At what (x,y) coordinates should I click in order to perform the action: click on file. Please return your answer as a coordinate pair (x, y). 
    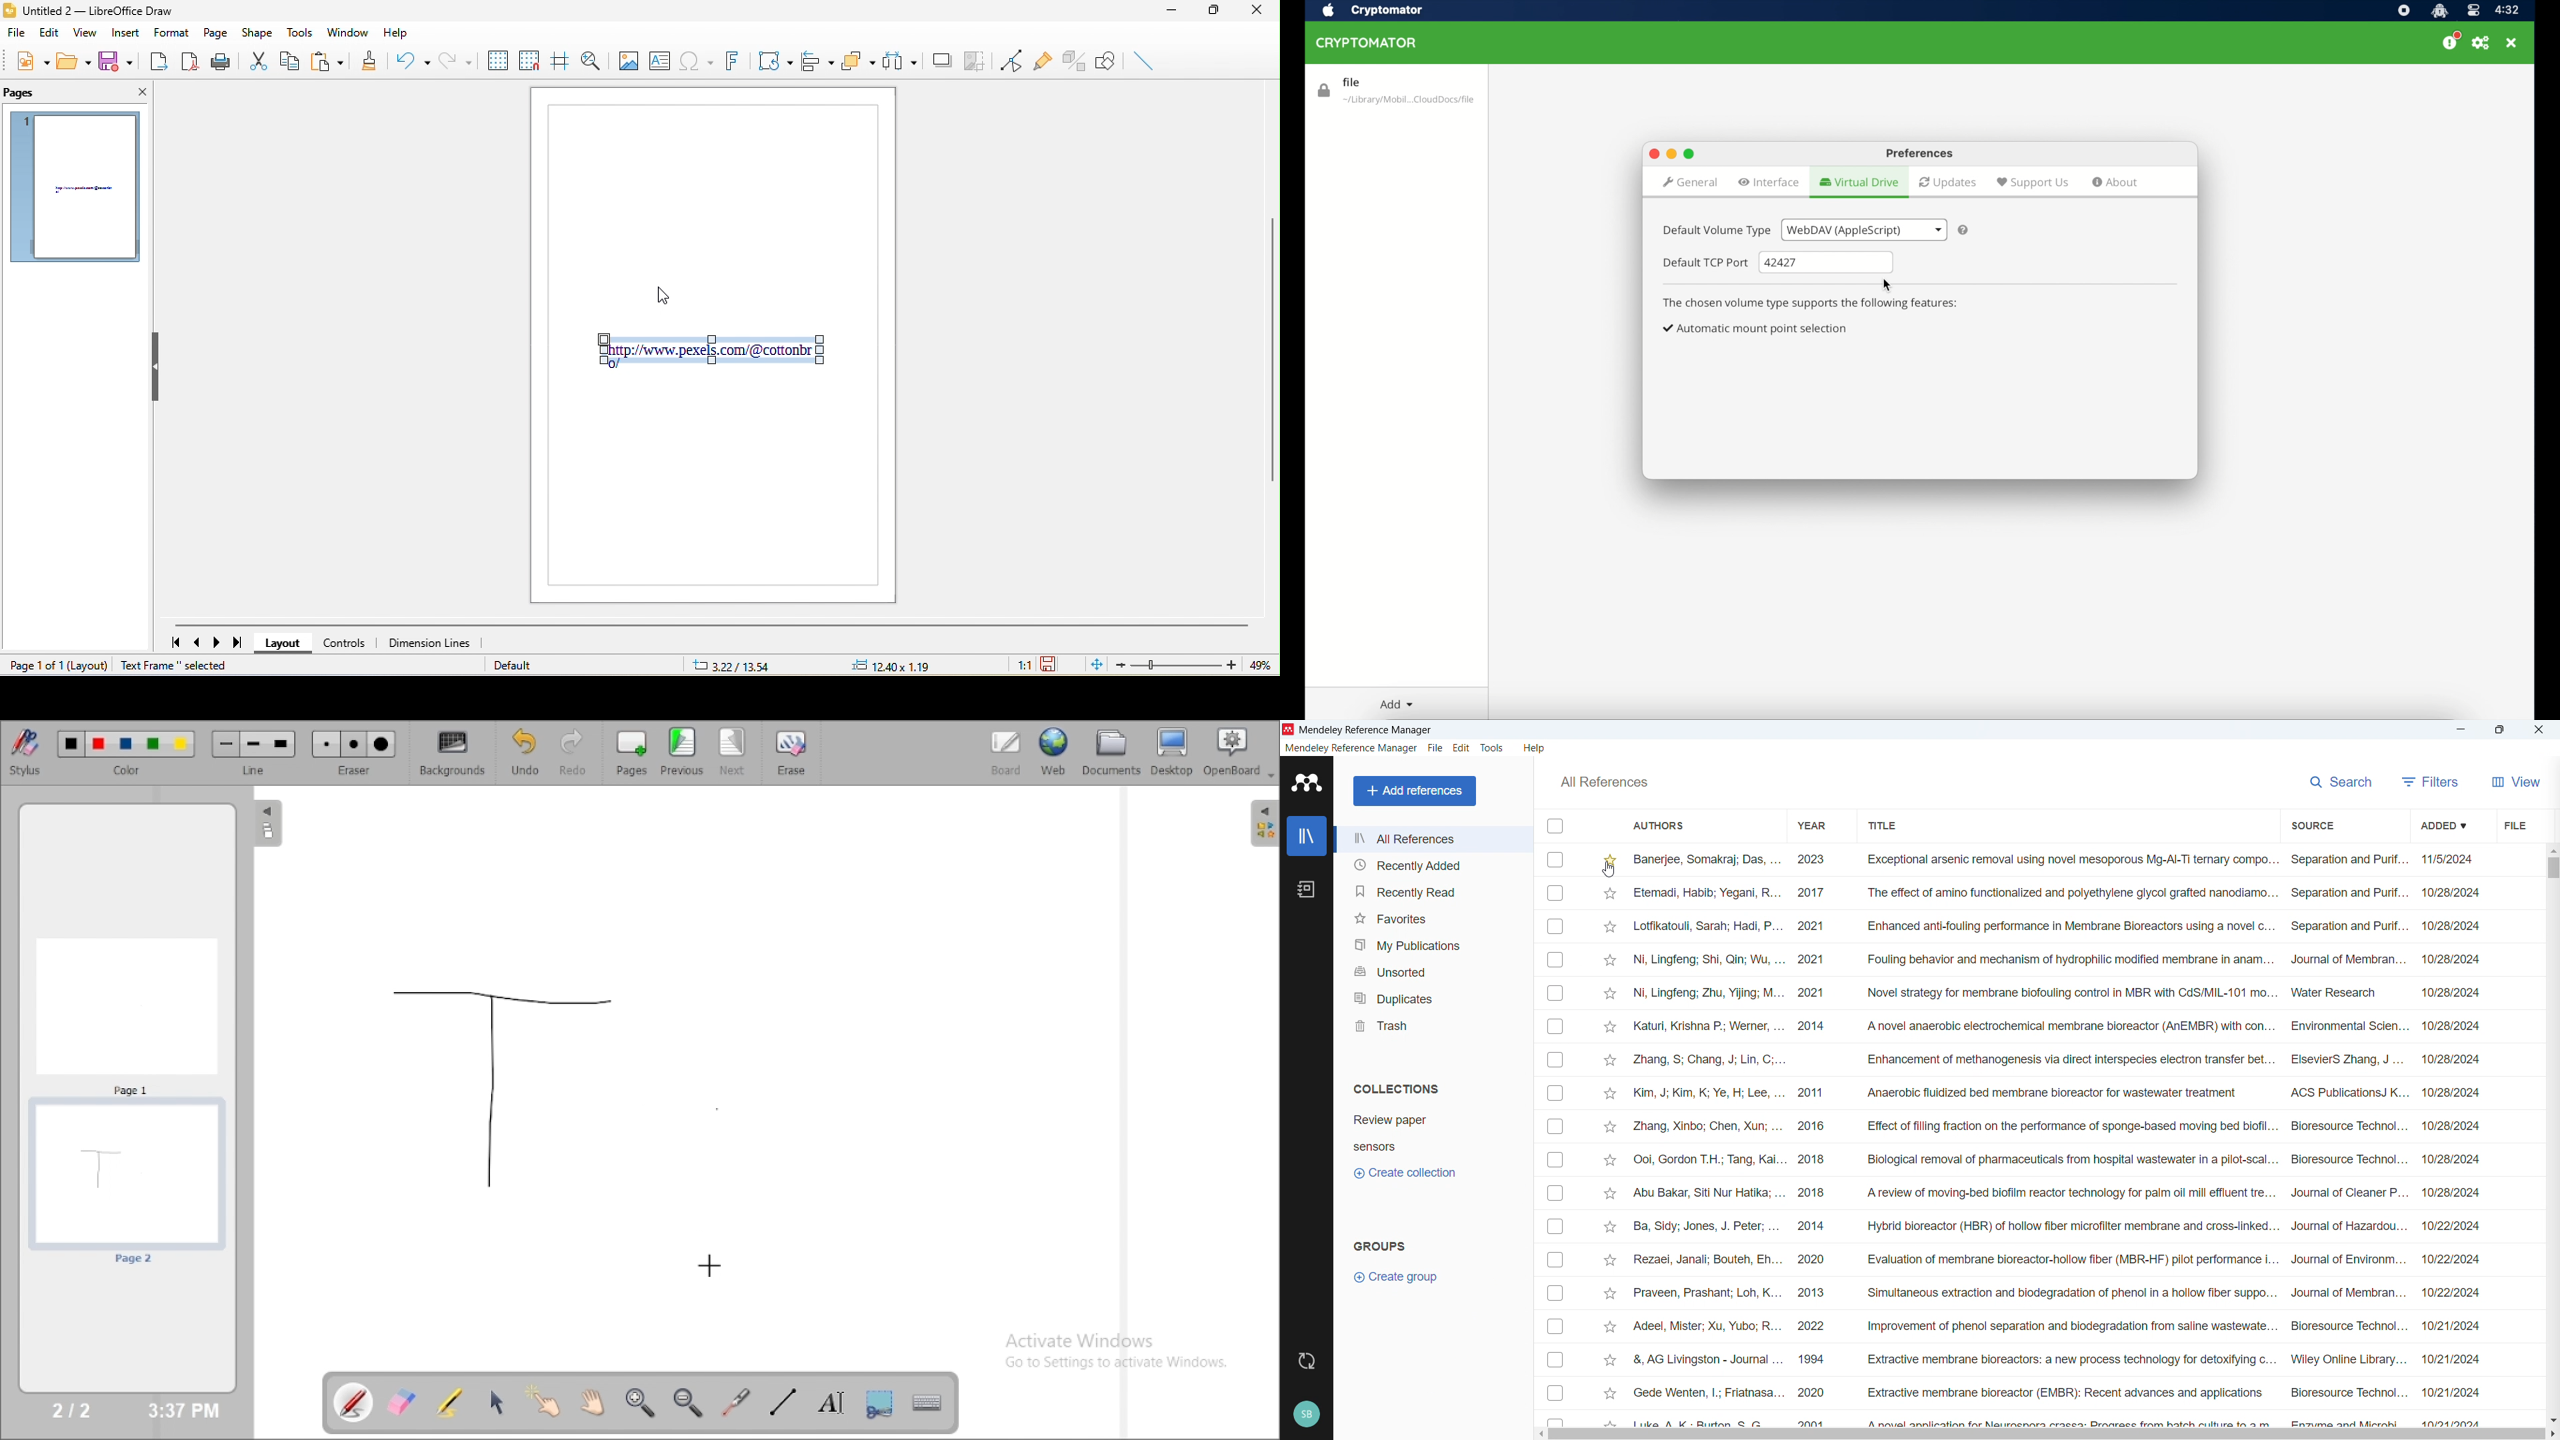
    Looking at the image, I should click on (1395, 91).